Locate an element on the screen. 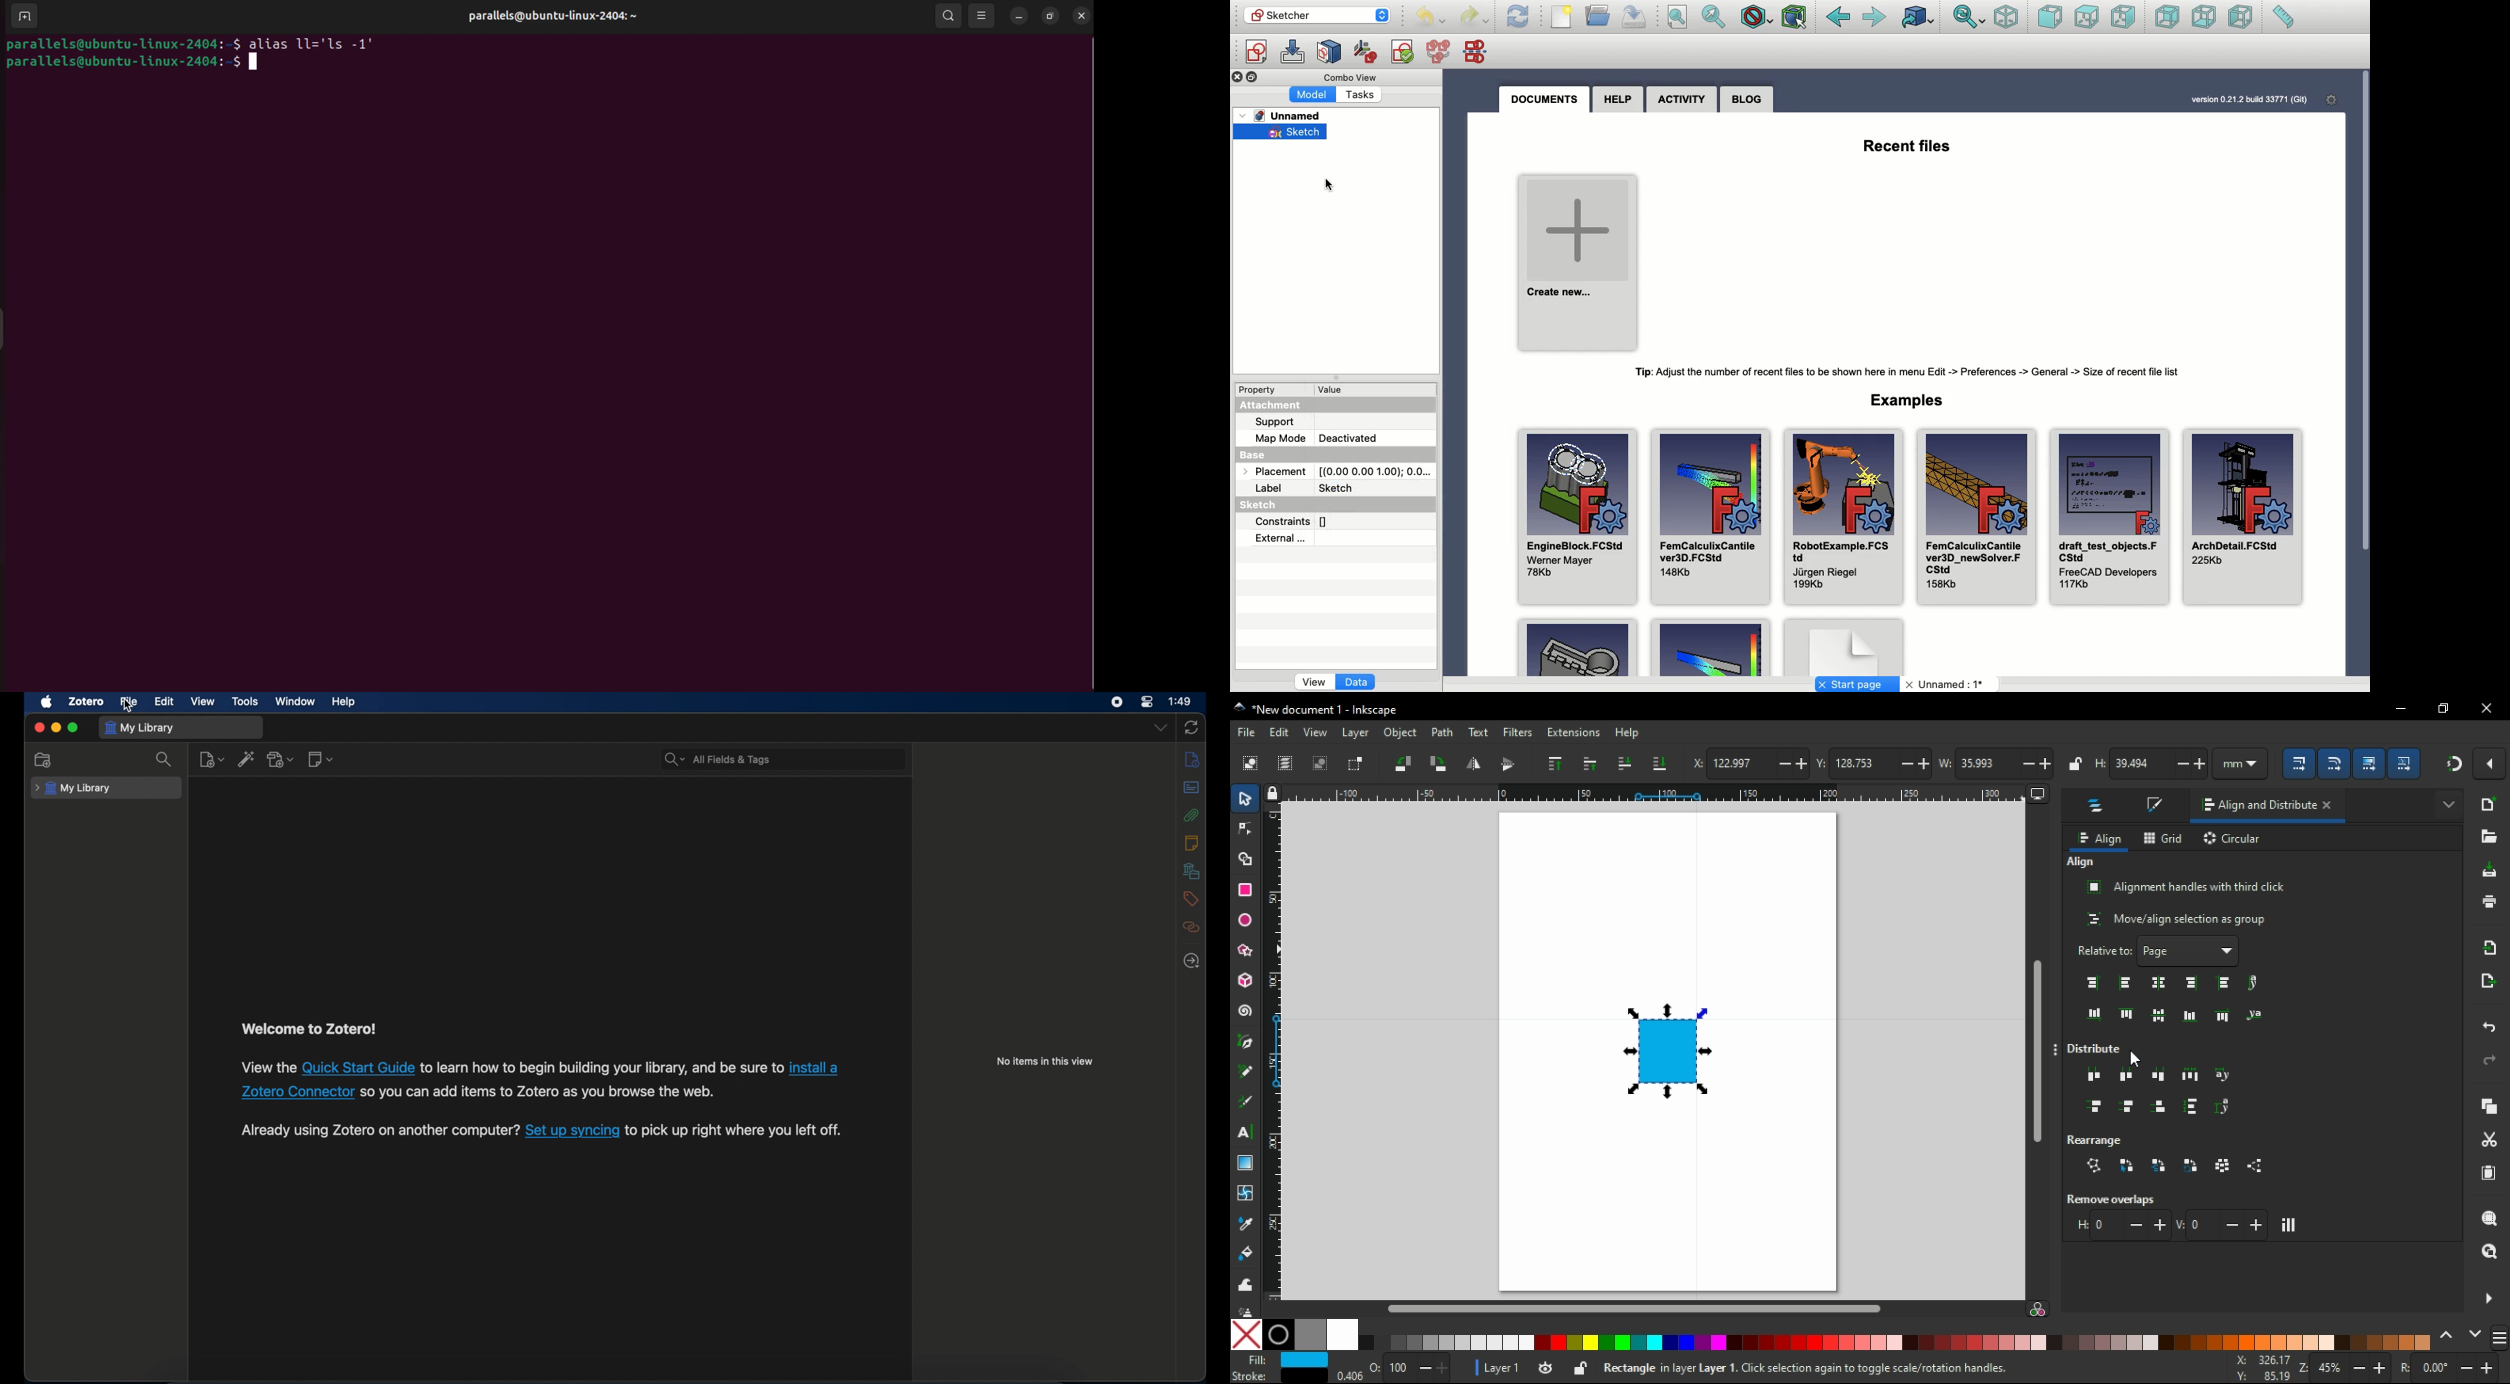  open file dialogue is located at coordinates (2488, 836).